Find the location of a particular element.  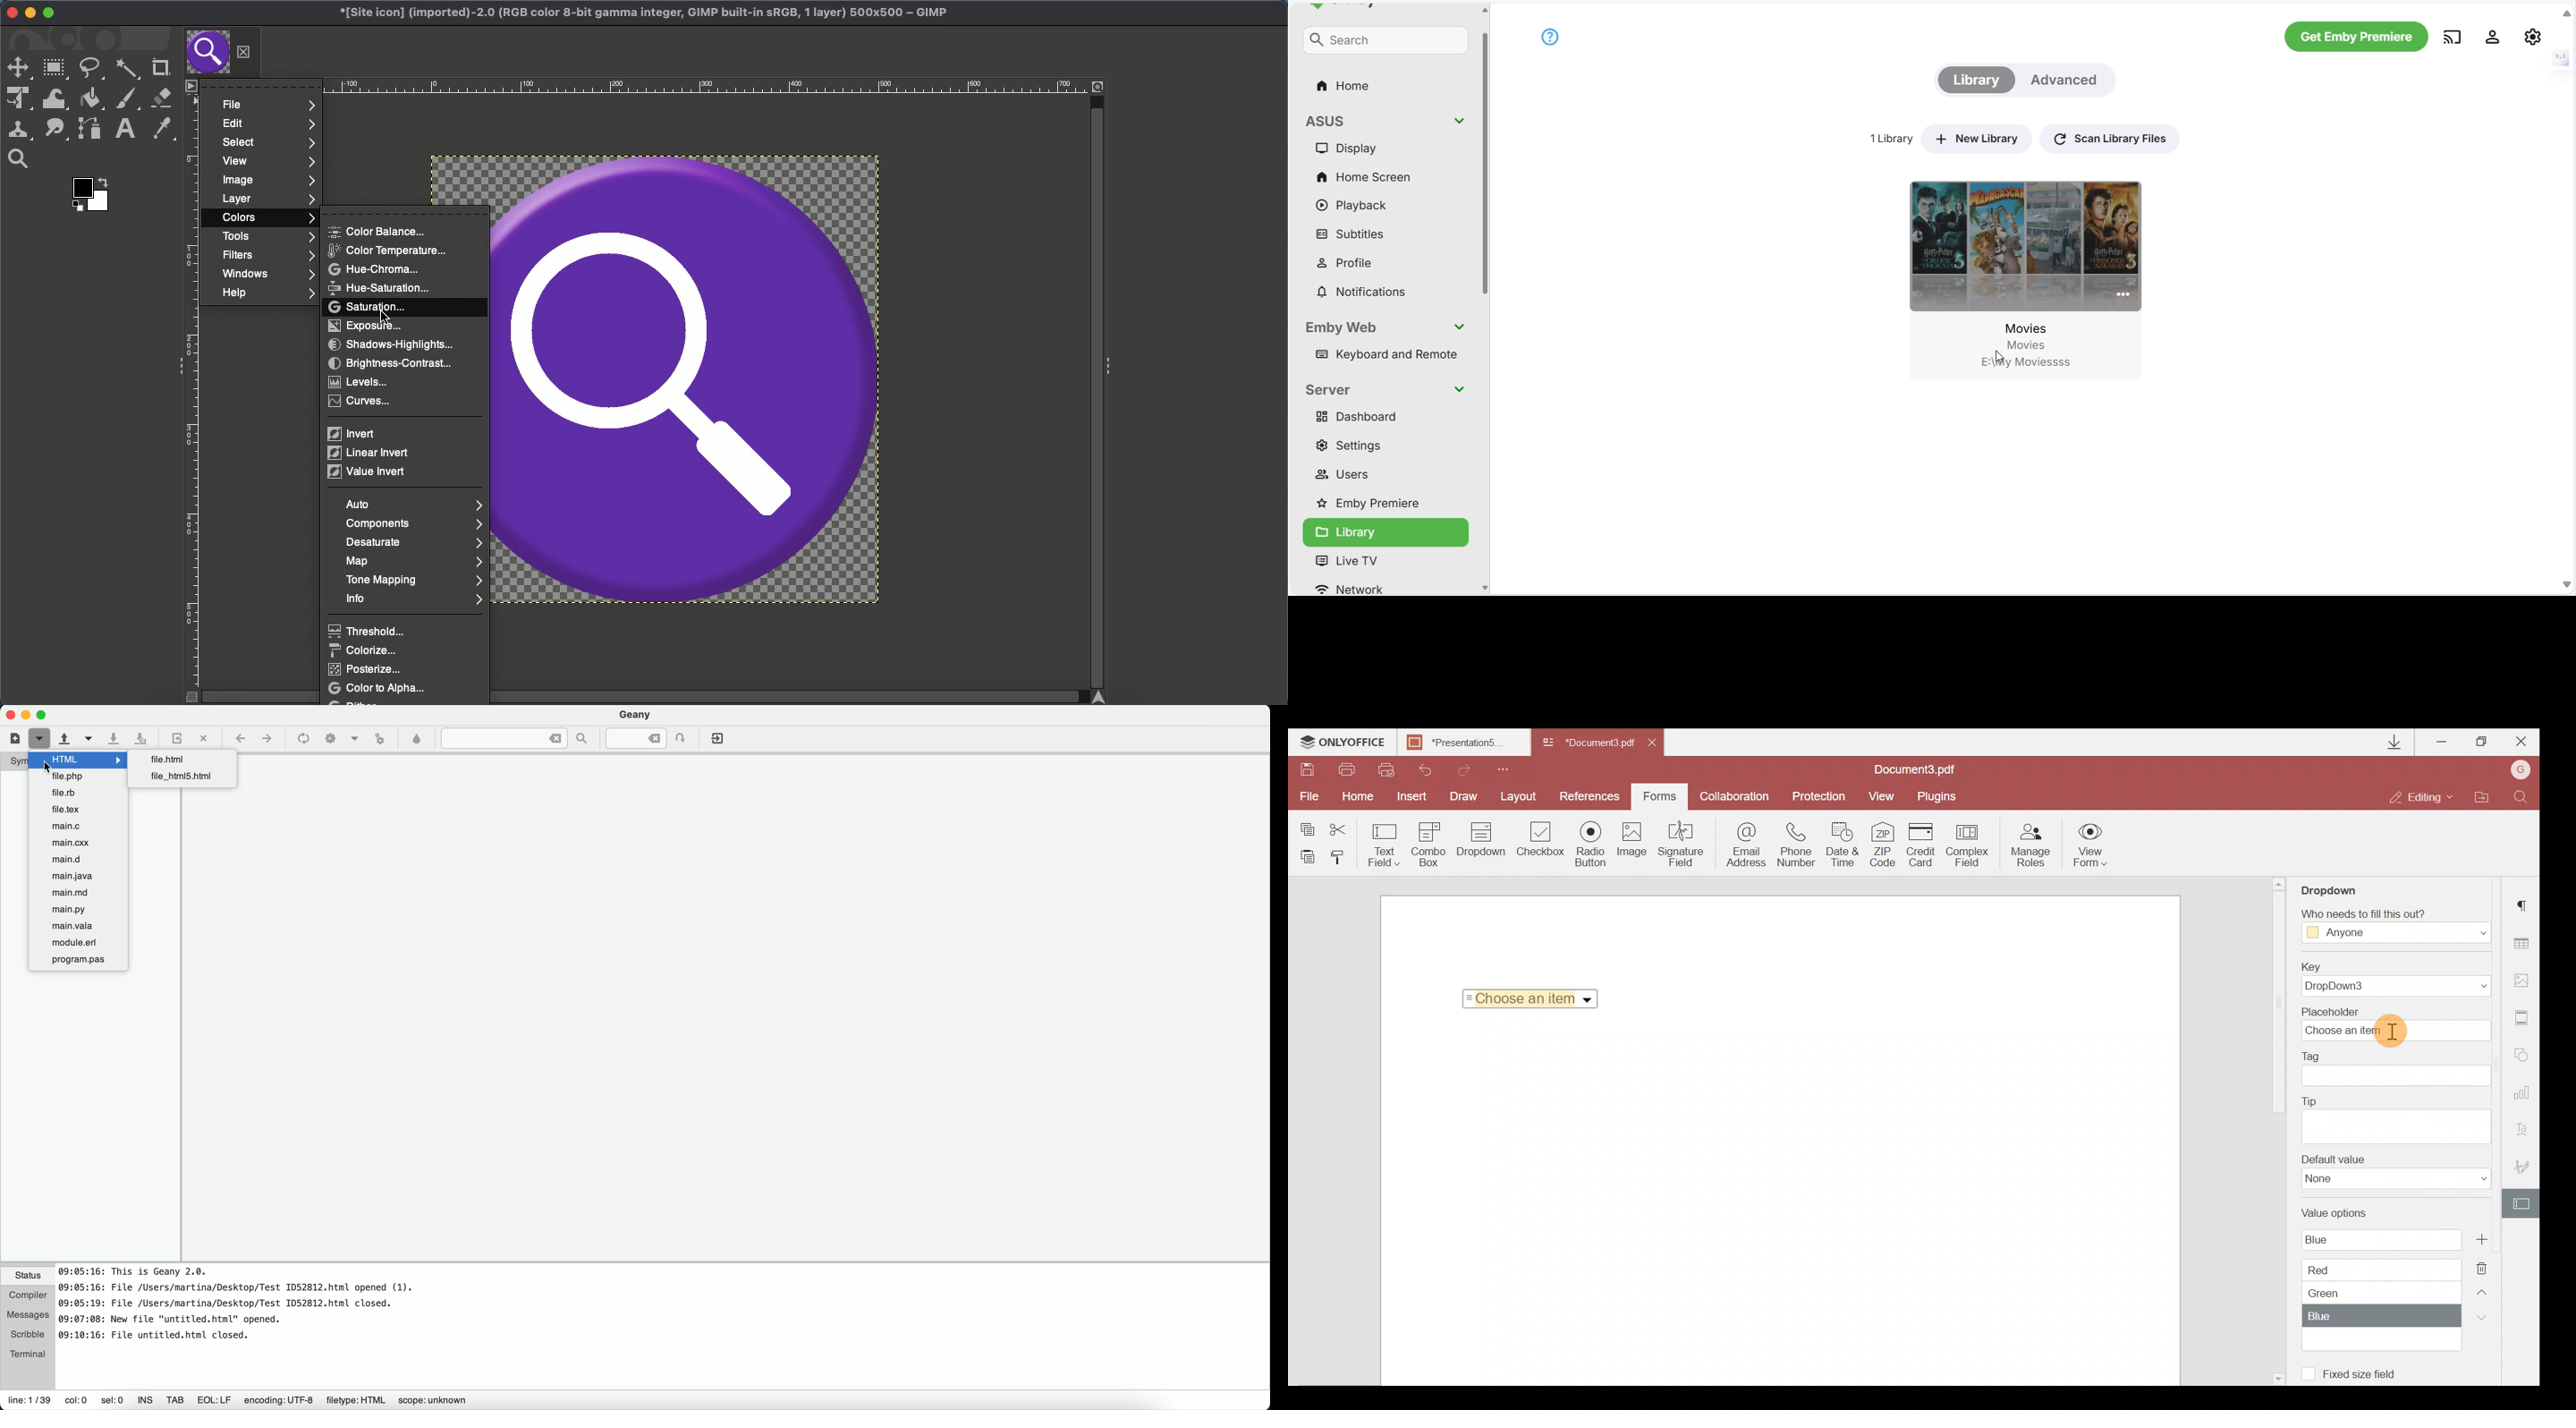

Maximize is located at coordinates (2482, 744).